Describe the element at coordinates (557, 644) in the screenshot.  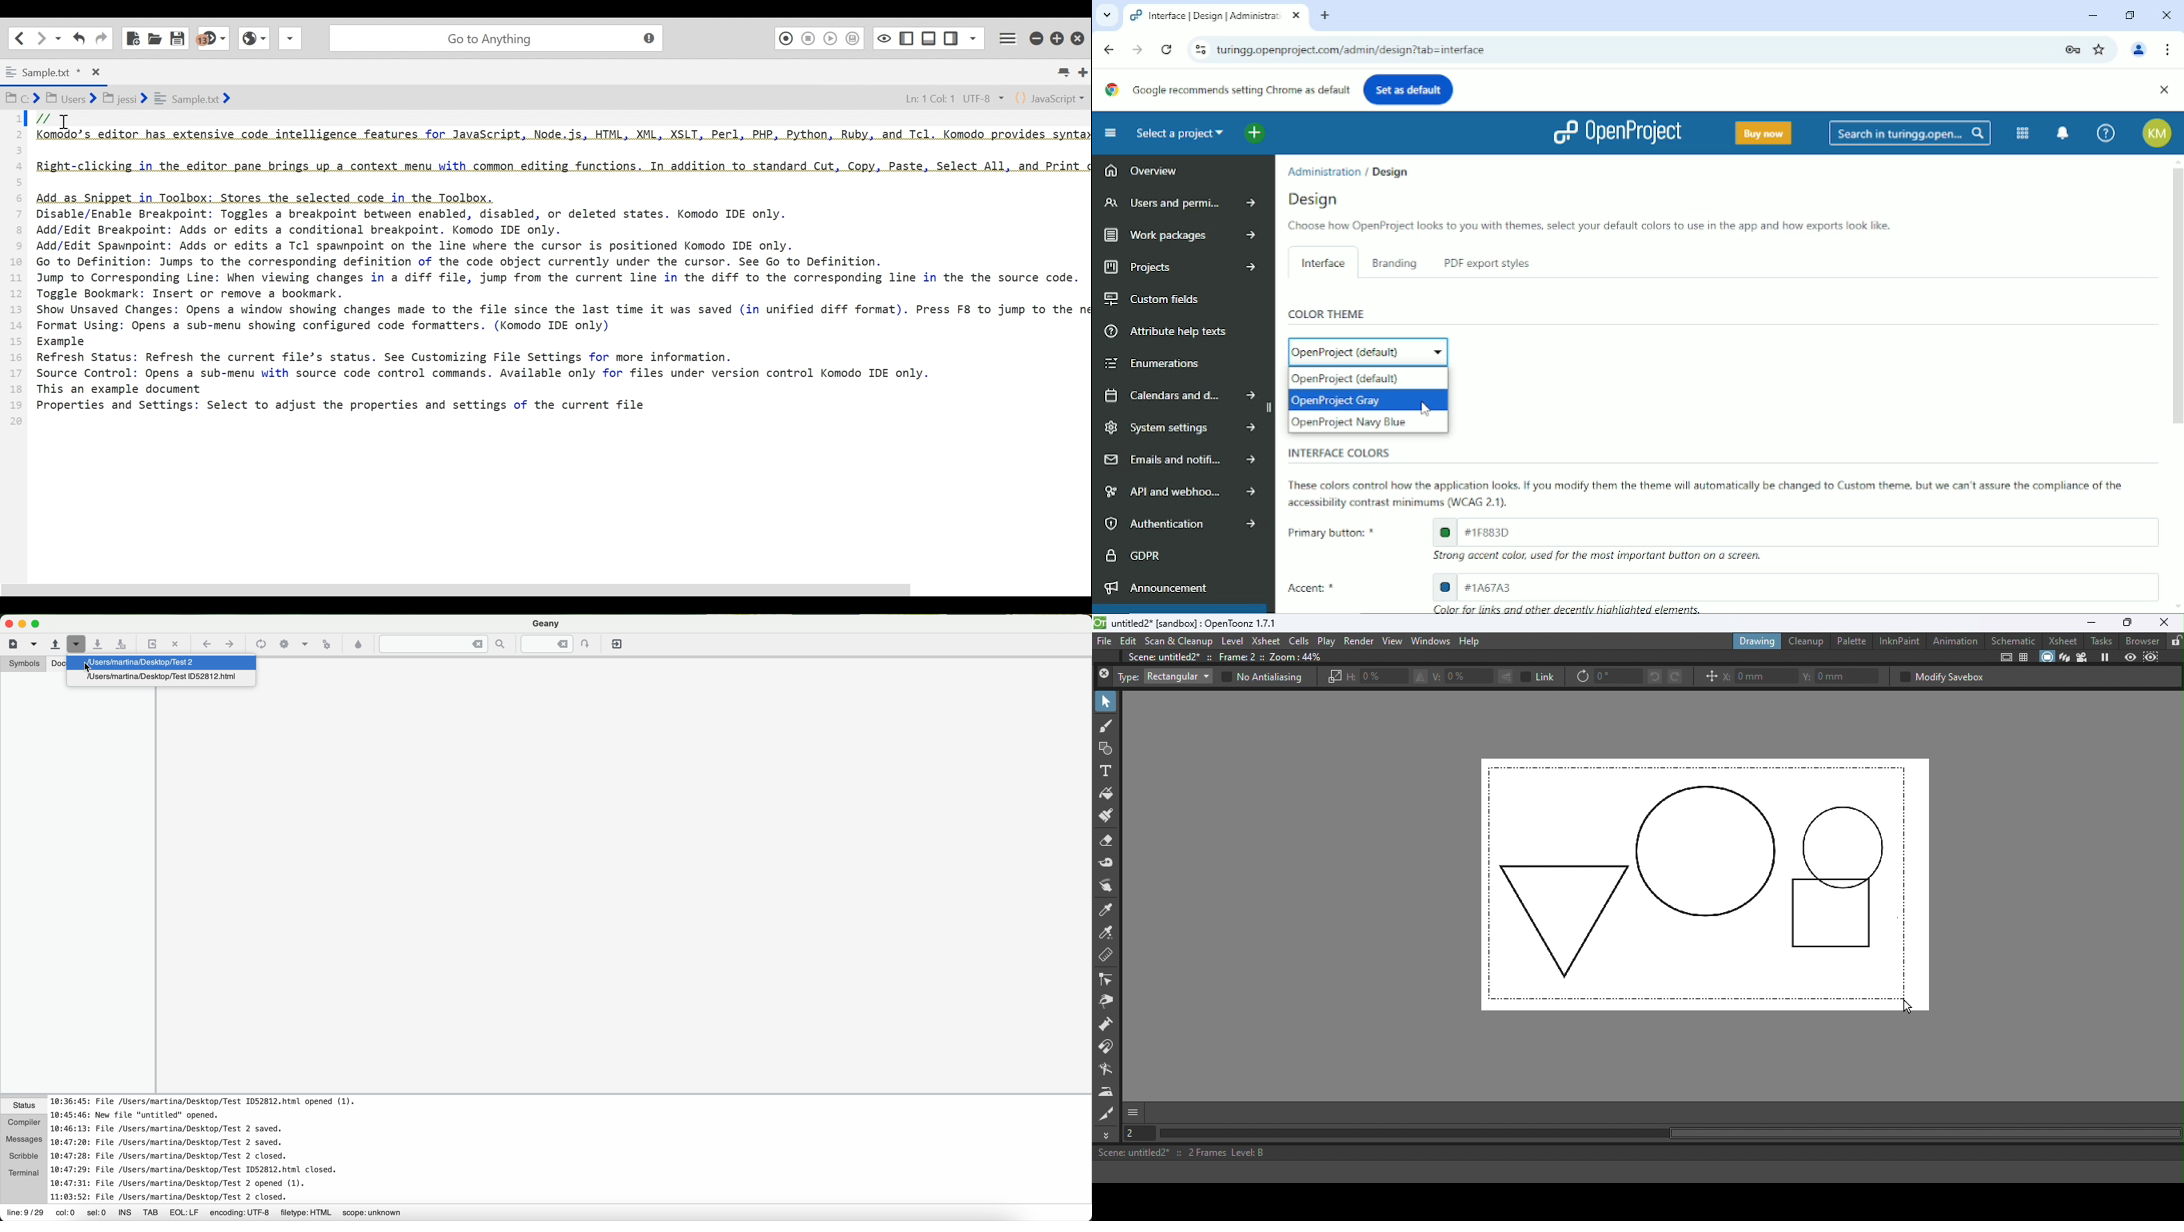
I see `jump to the entered line numbered` at that location.